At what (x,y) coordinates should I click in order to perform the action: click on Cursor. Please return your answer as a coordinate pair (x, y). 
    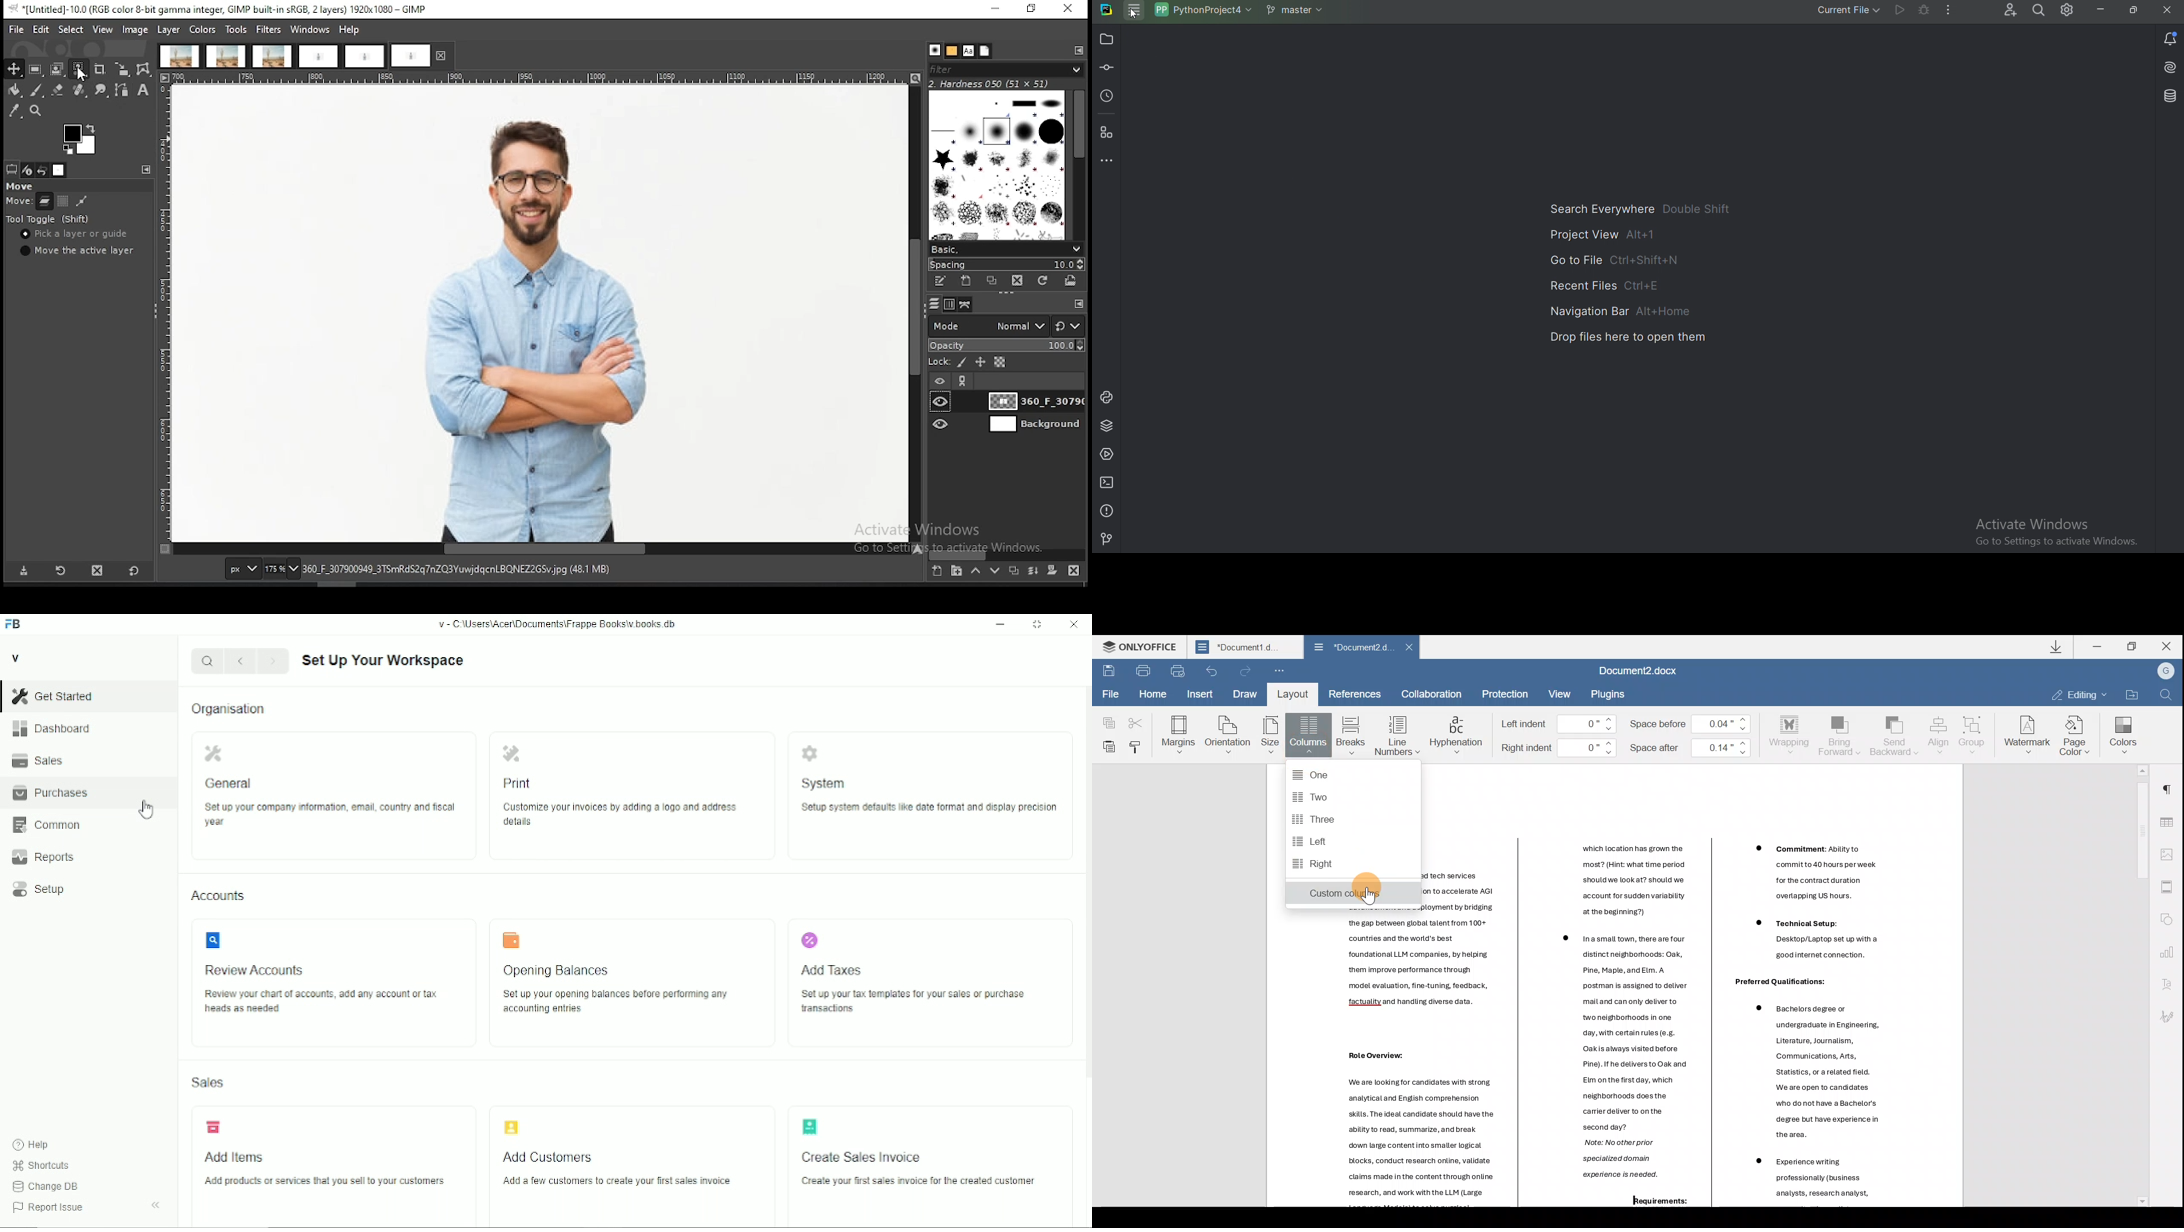
    Looking at the image, I should click on (1371, 895).